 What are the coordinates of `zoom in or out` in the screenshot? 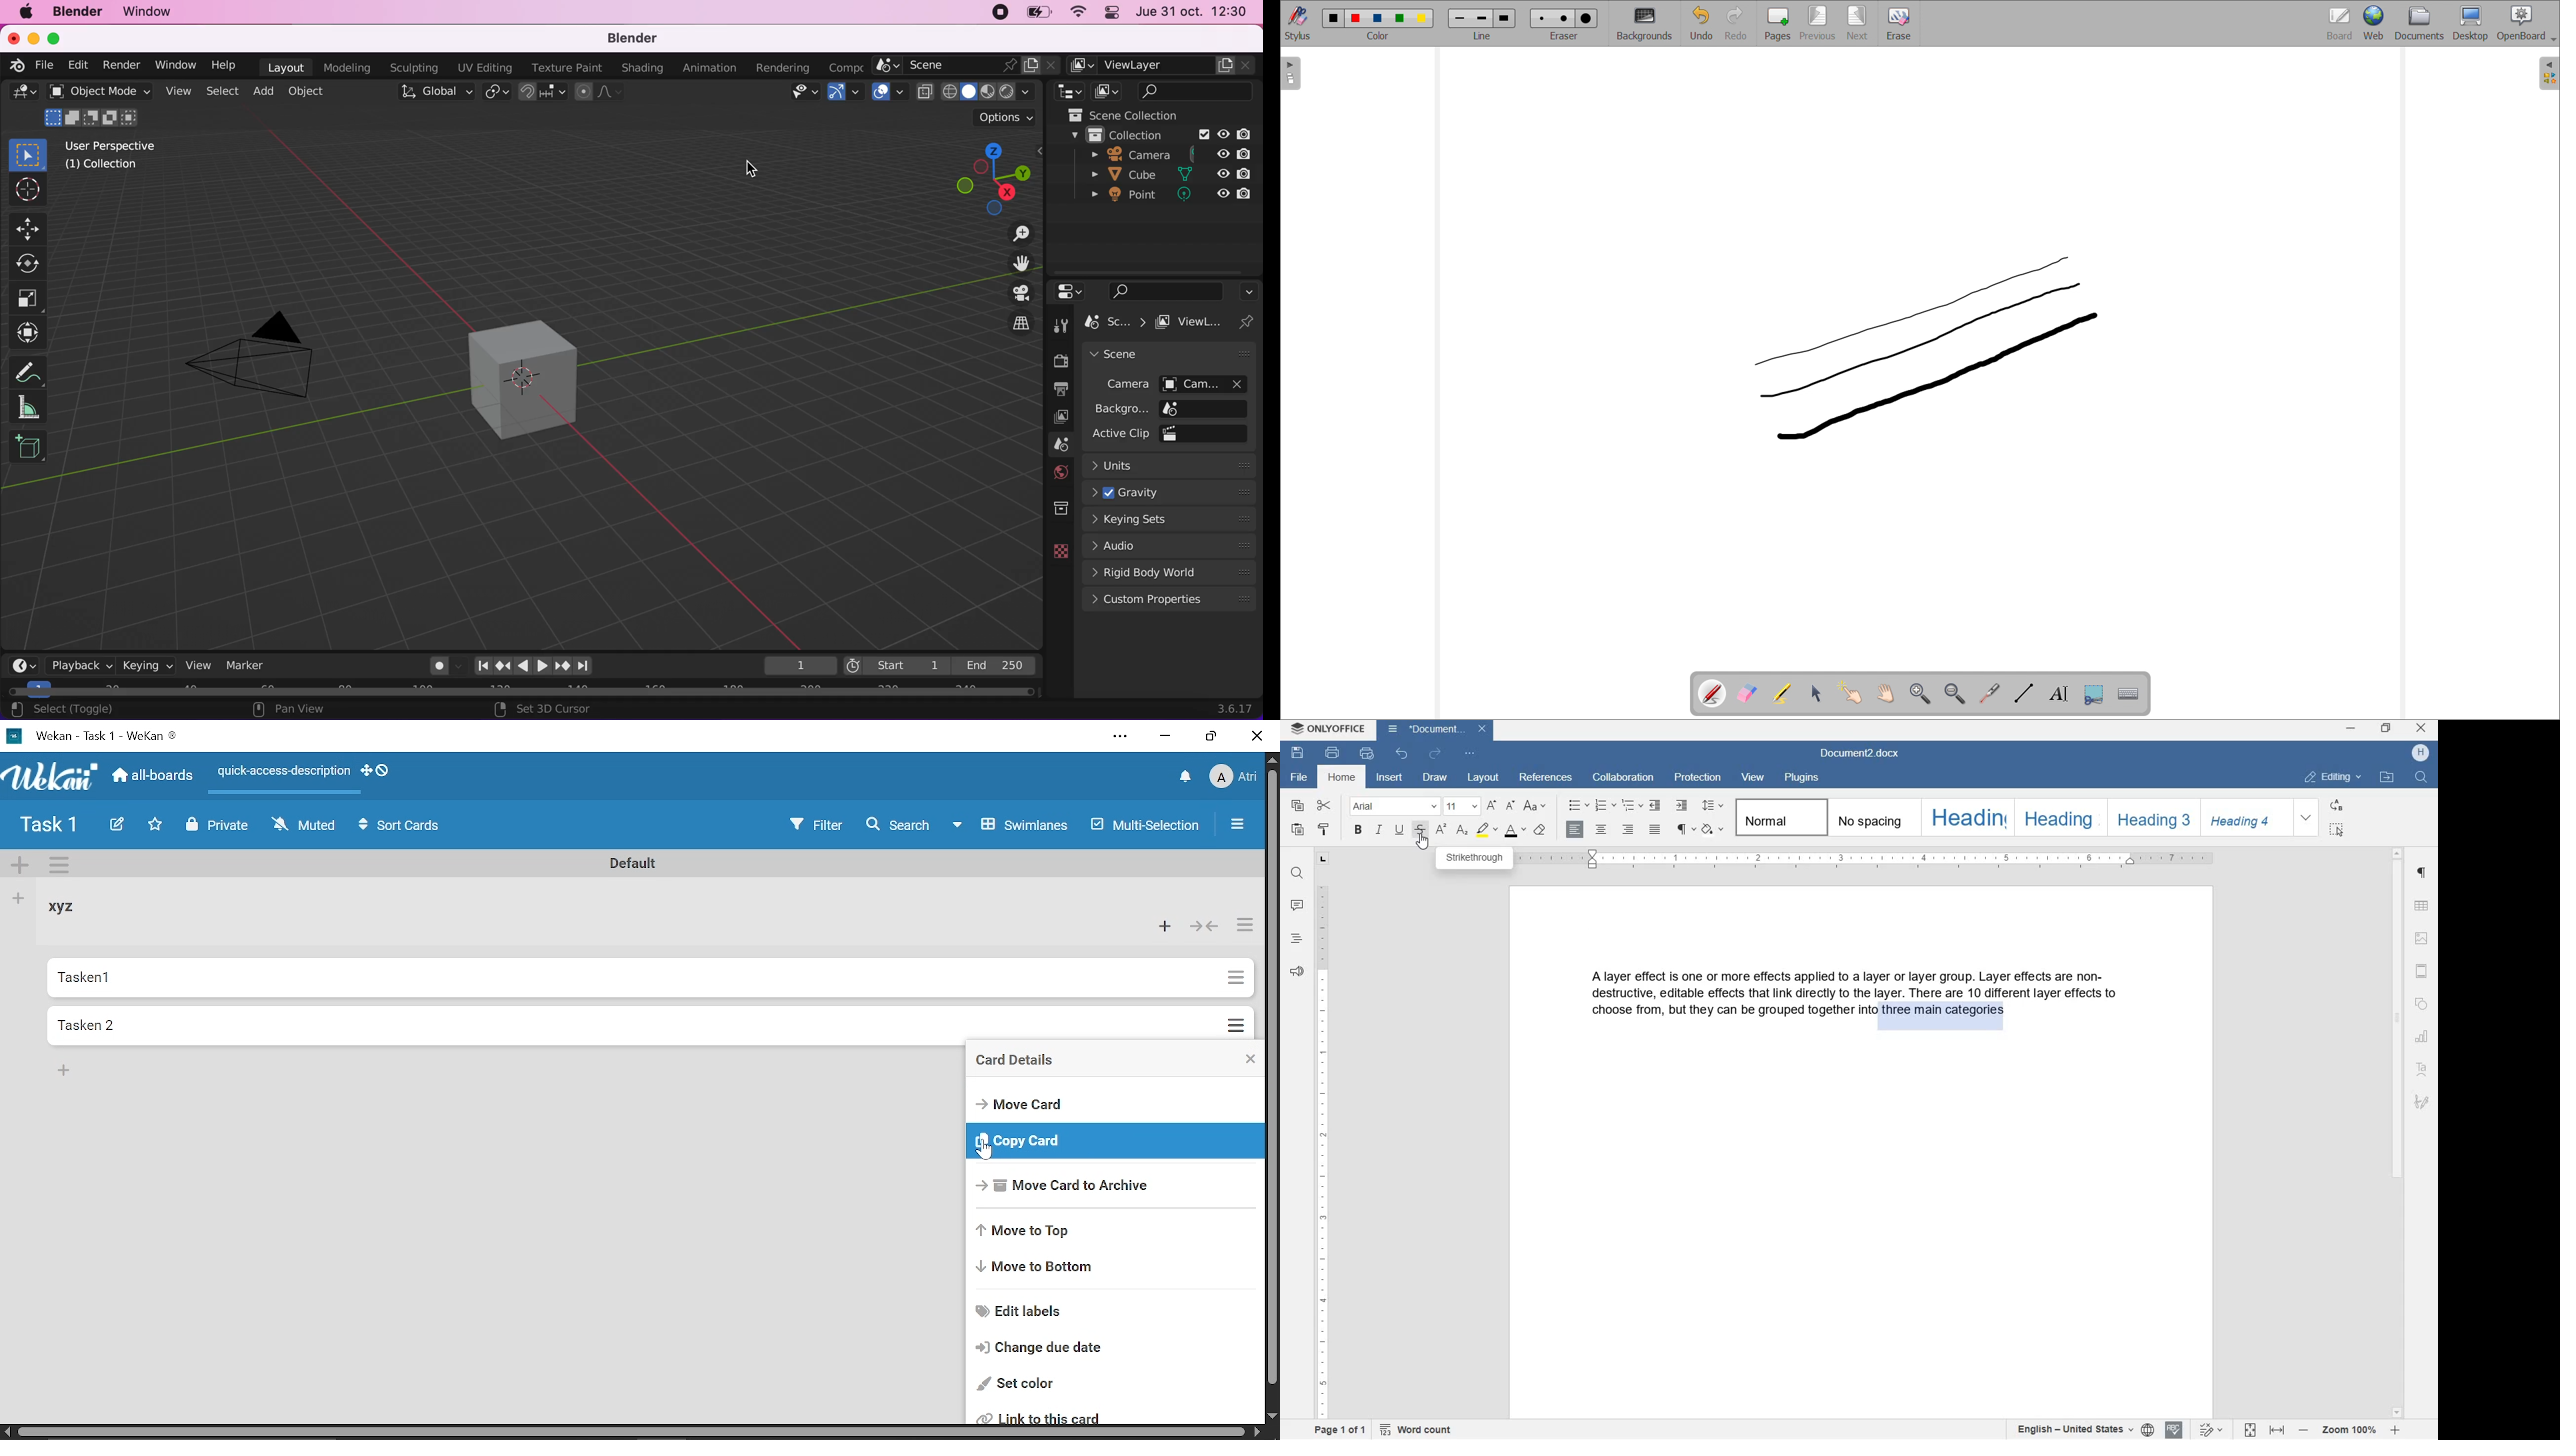 It's located at (2349, 1431).